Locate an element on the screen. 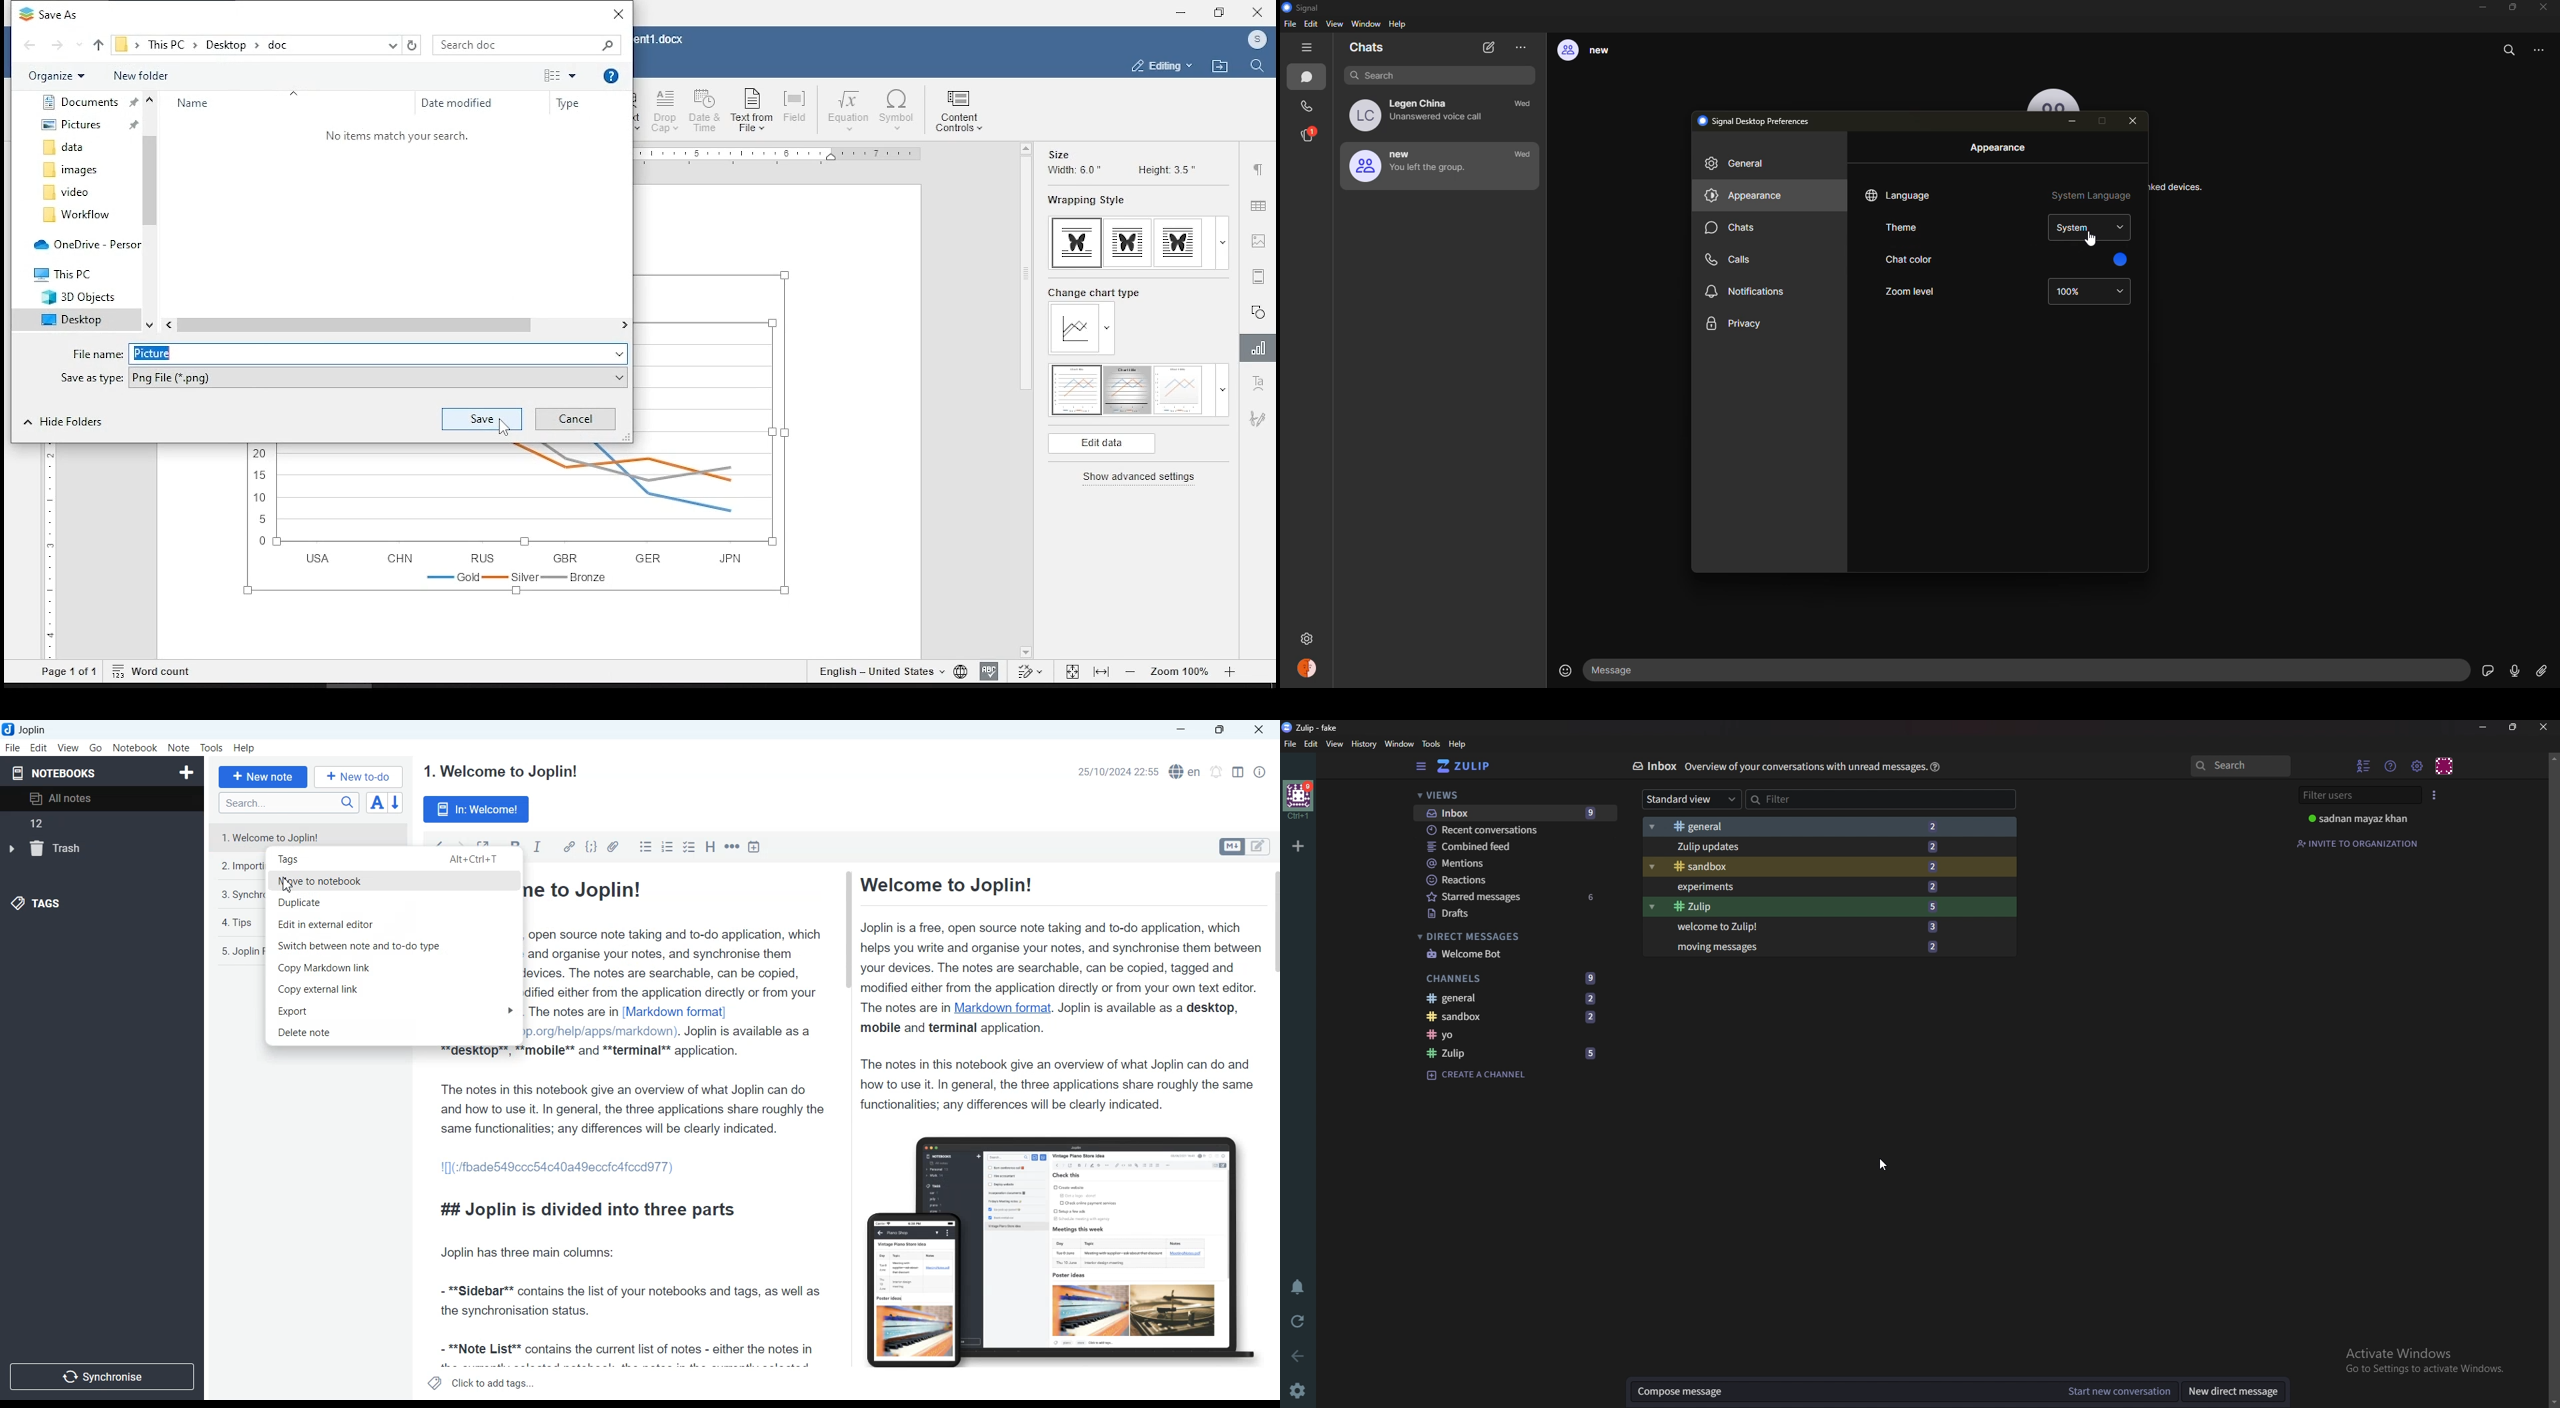 Image resolution: width=2576 pixels, height=1428 pixels. privacy is located at coordinates (1735, 325).